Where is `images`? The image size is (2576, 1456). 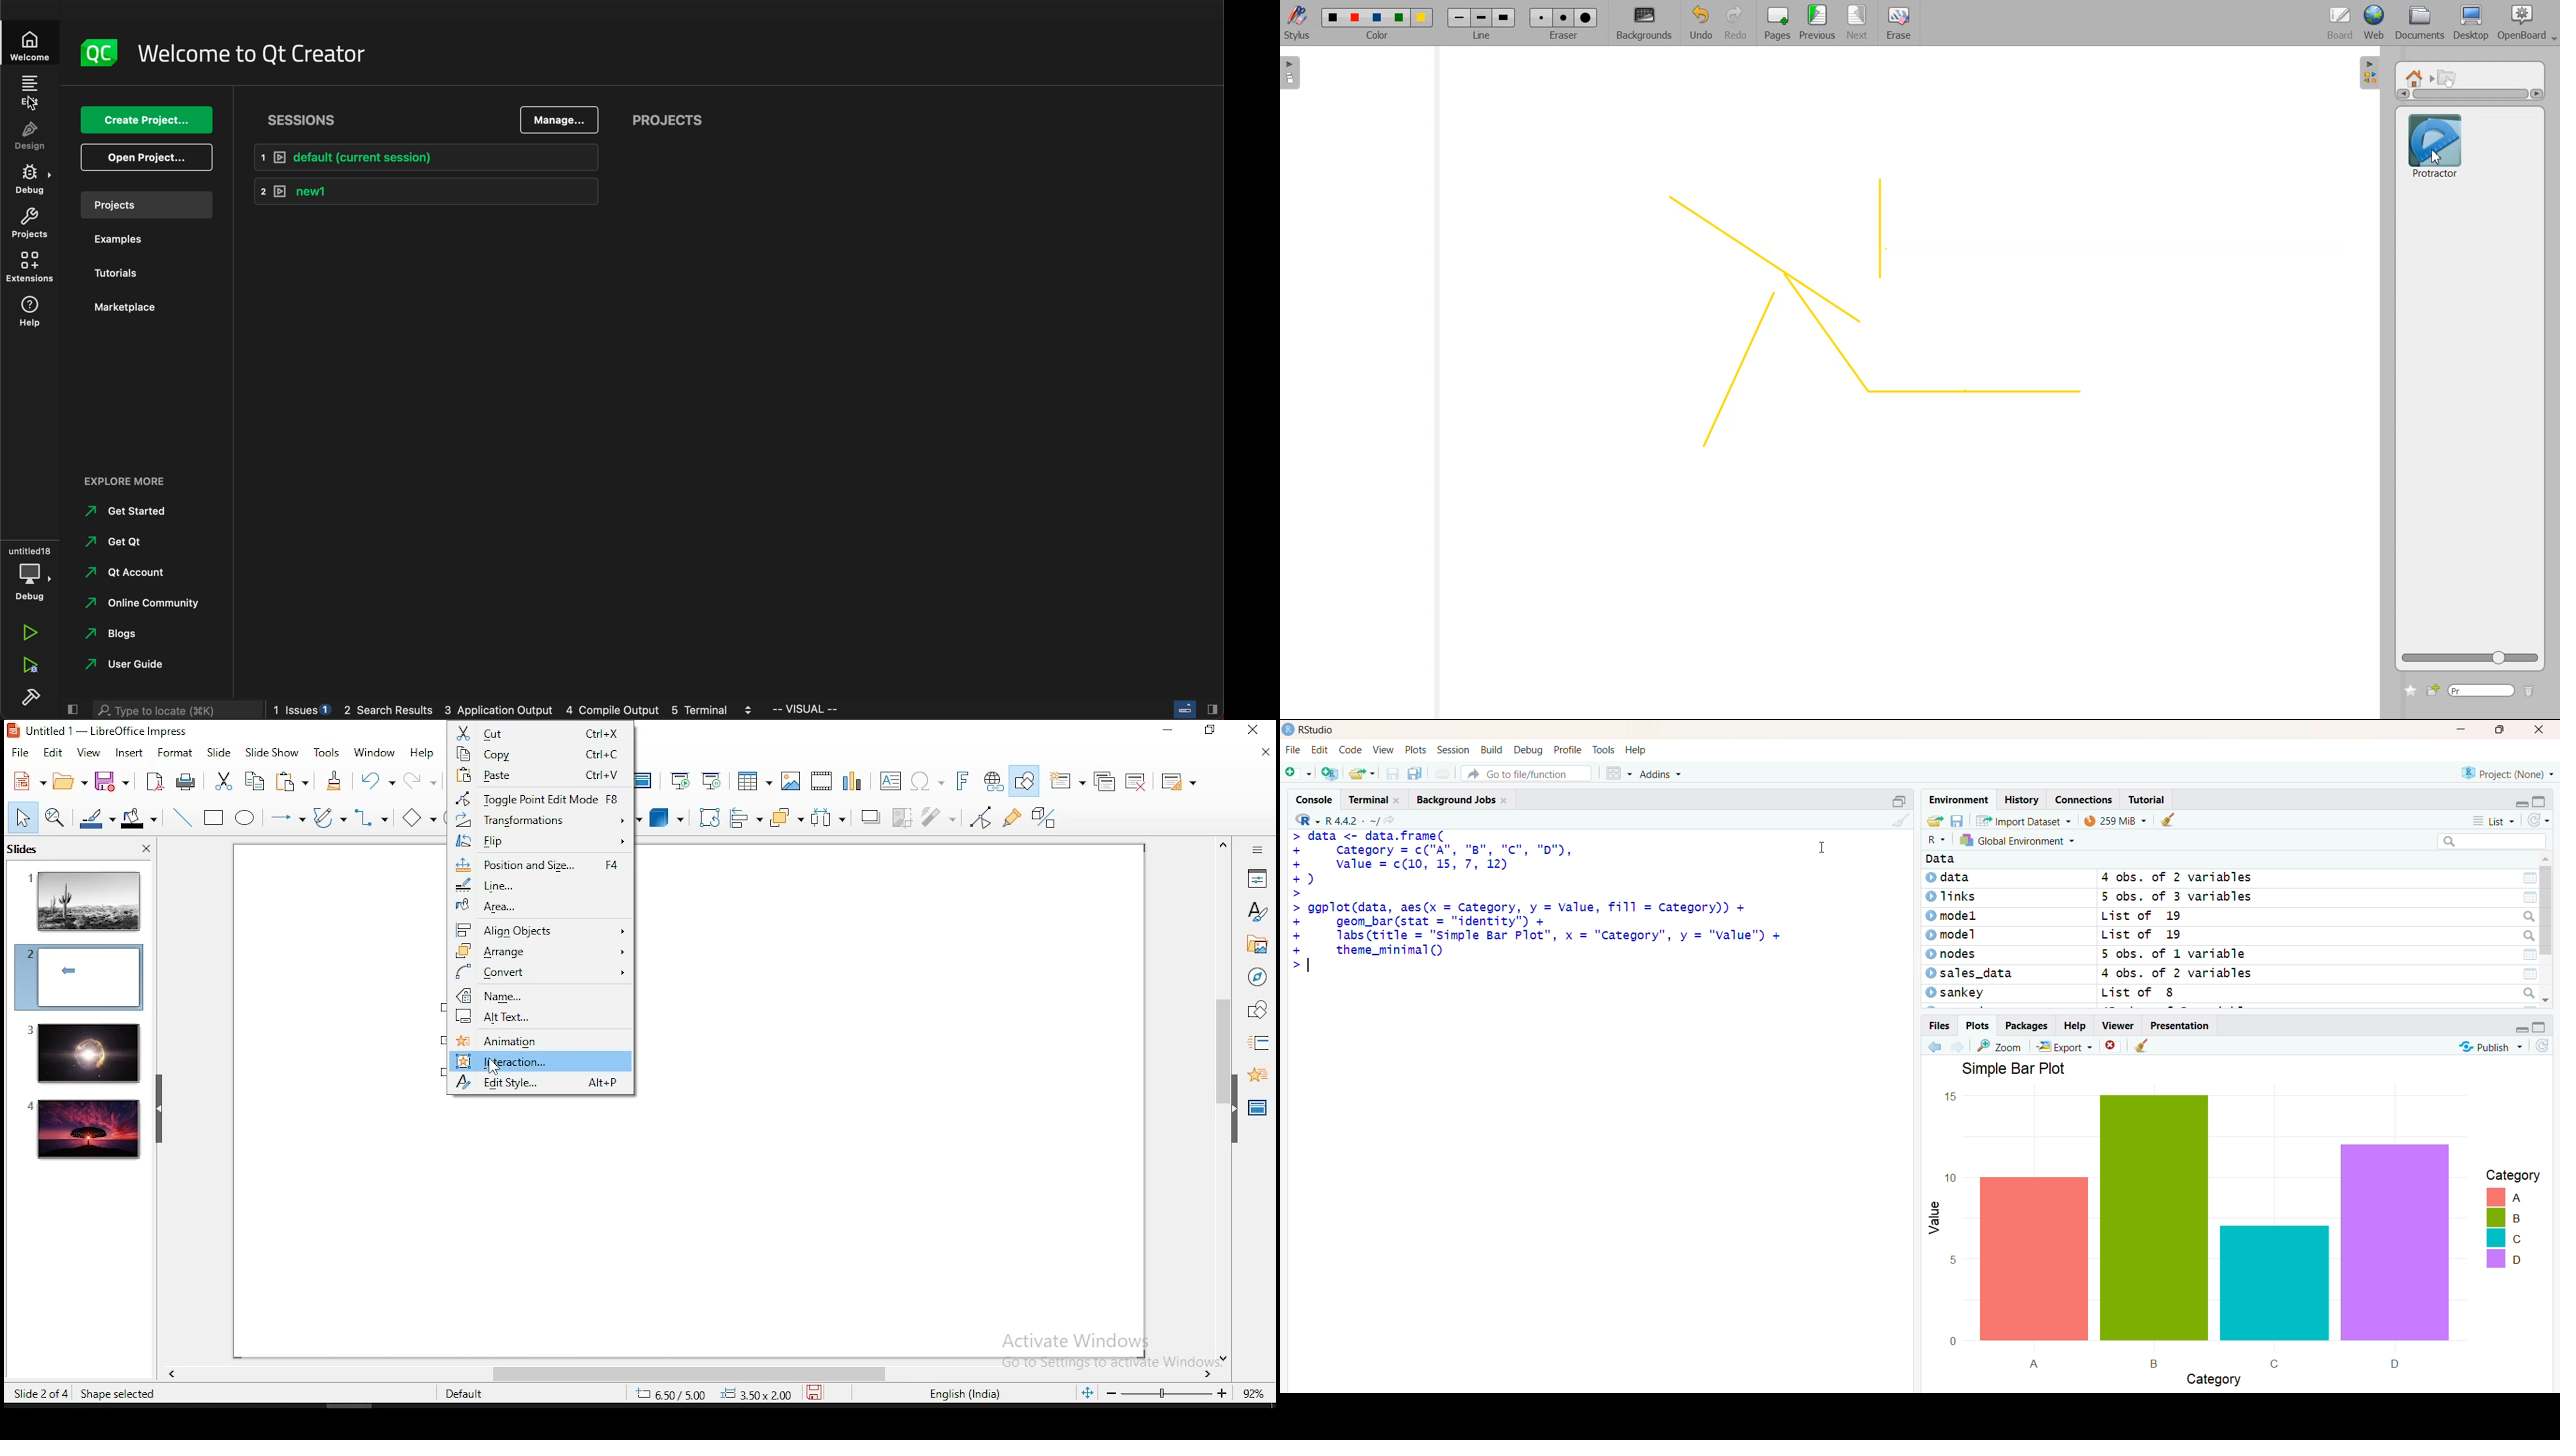
images is located at coordinates (789, 781).